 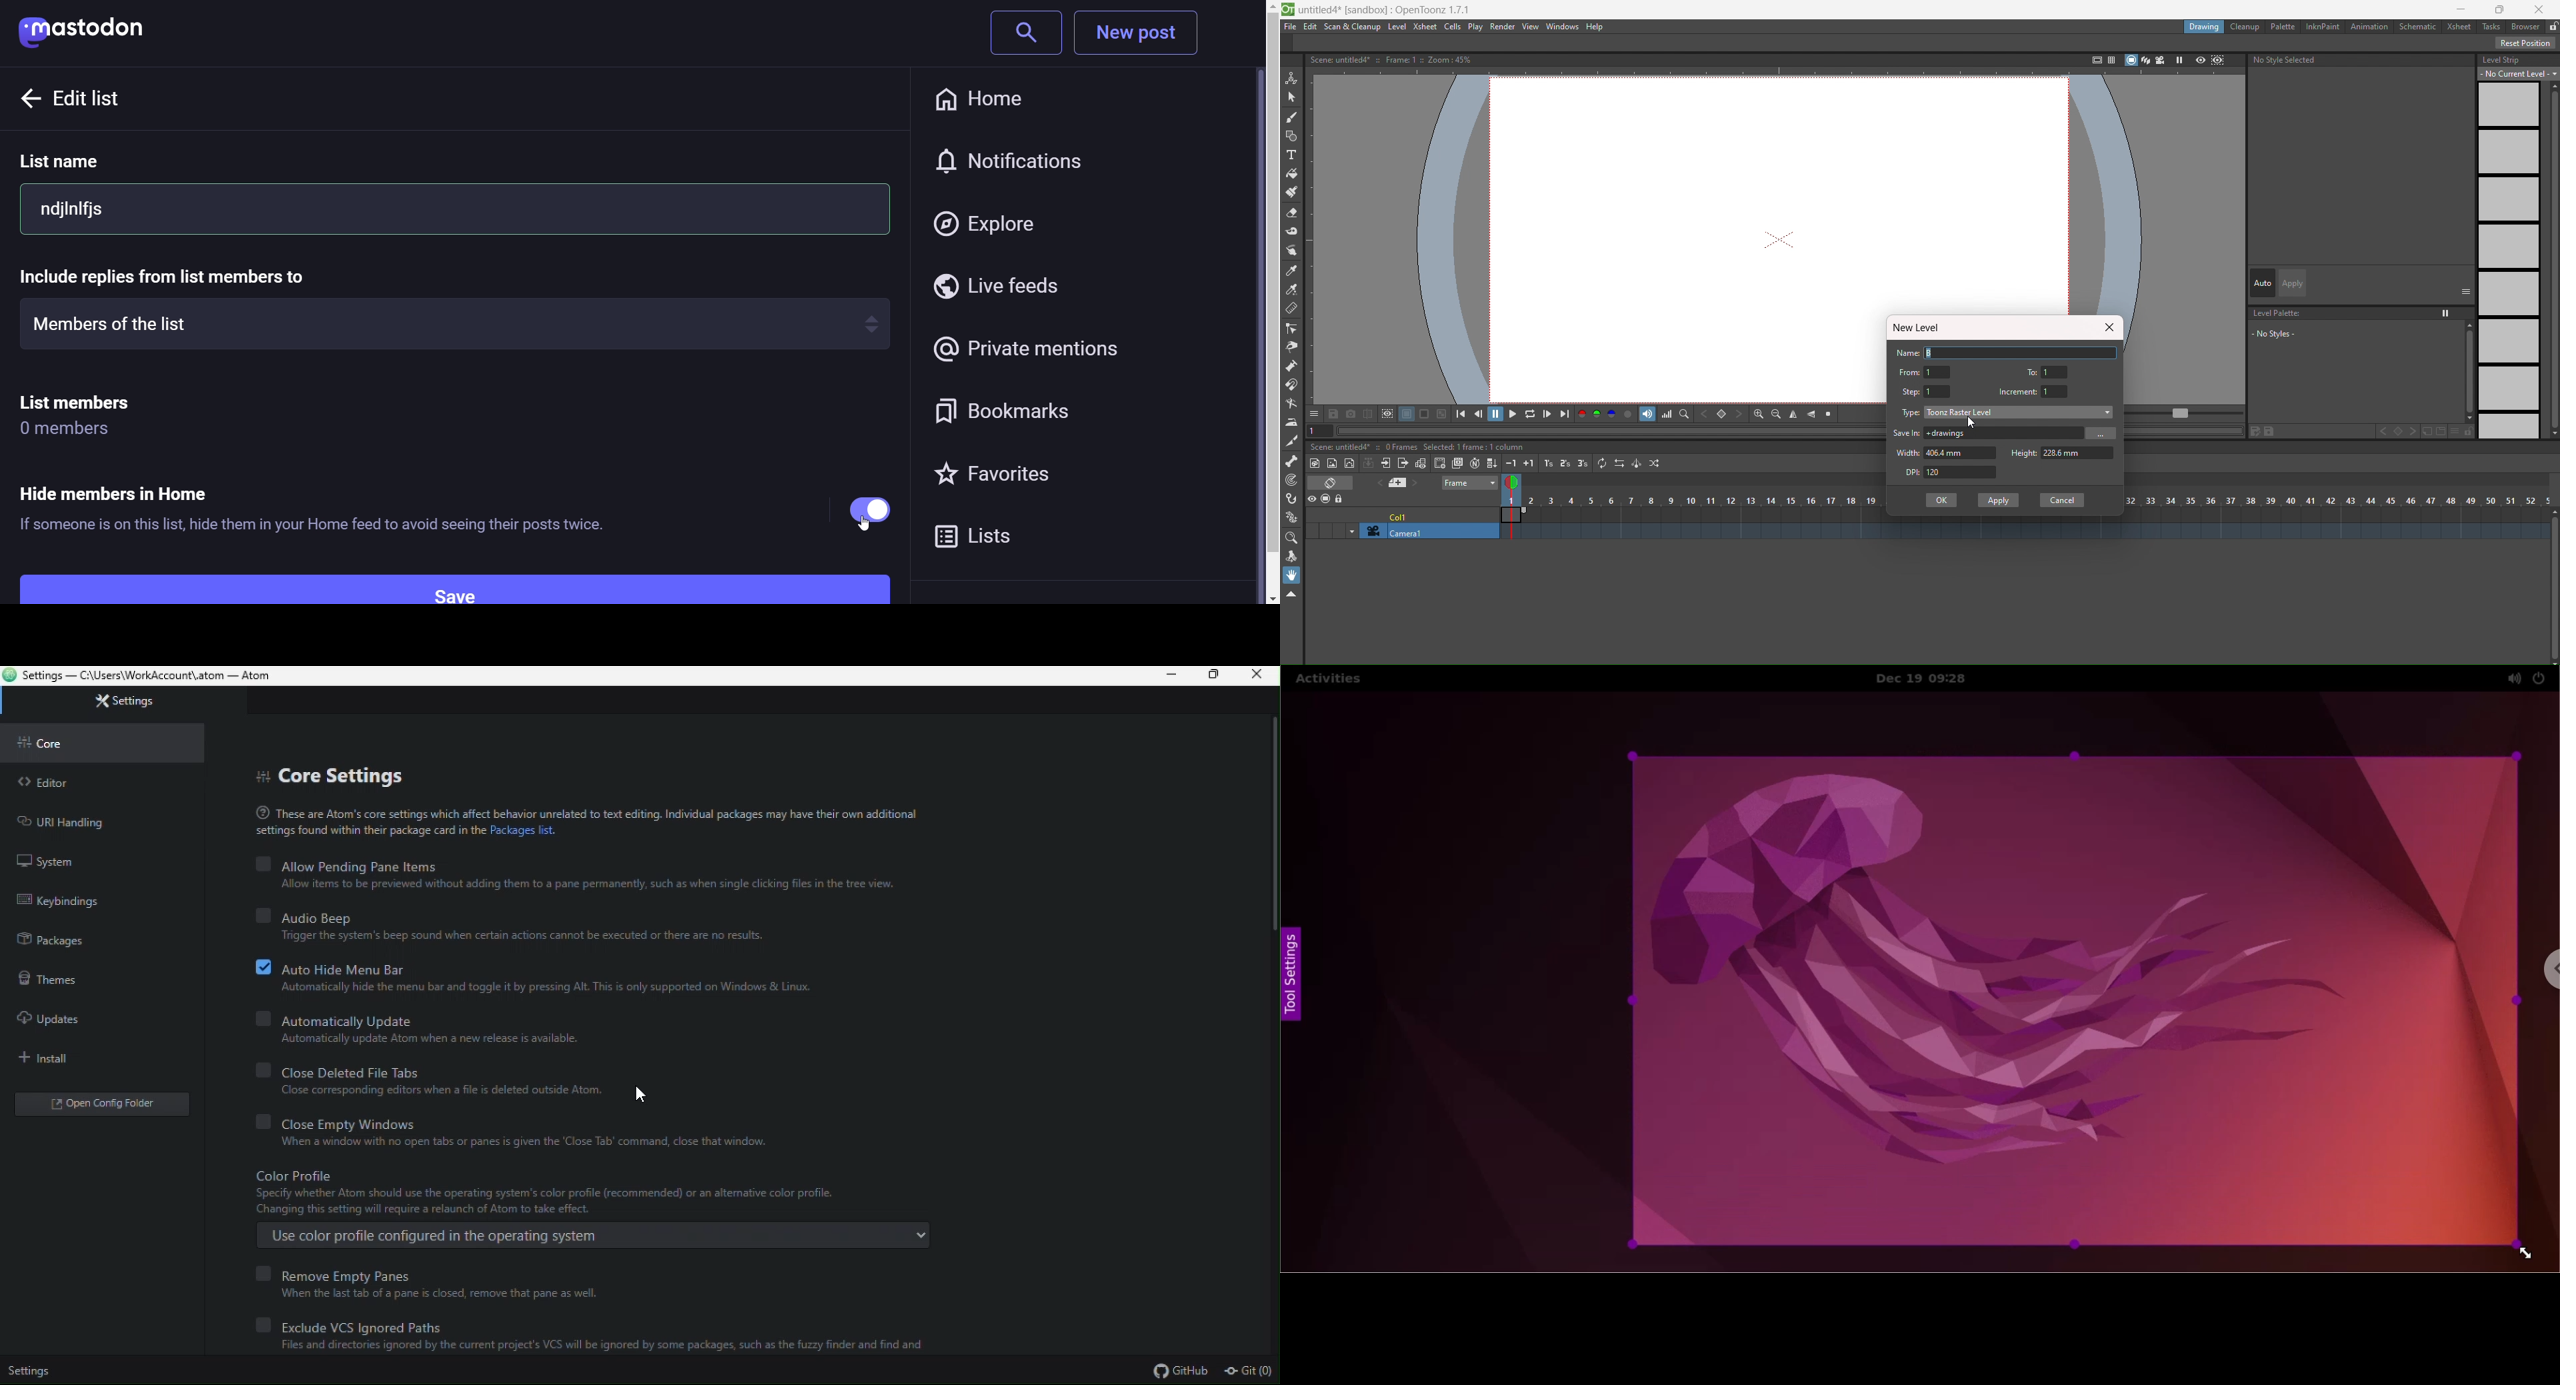 I want to click on camera1, so click(x=1425, y=532).